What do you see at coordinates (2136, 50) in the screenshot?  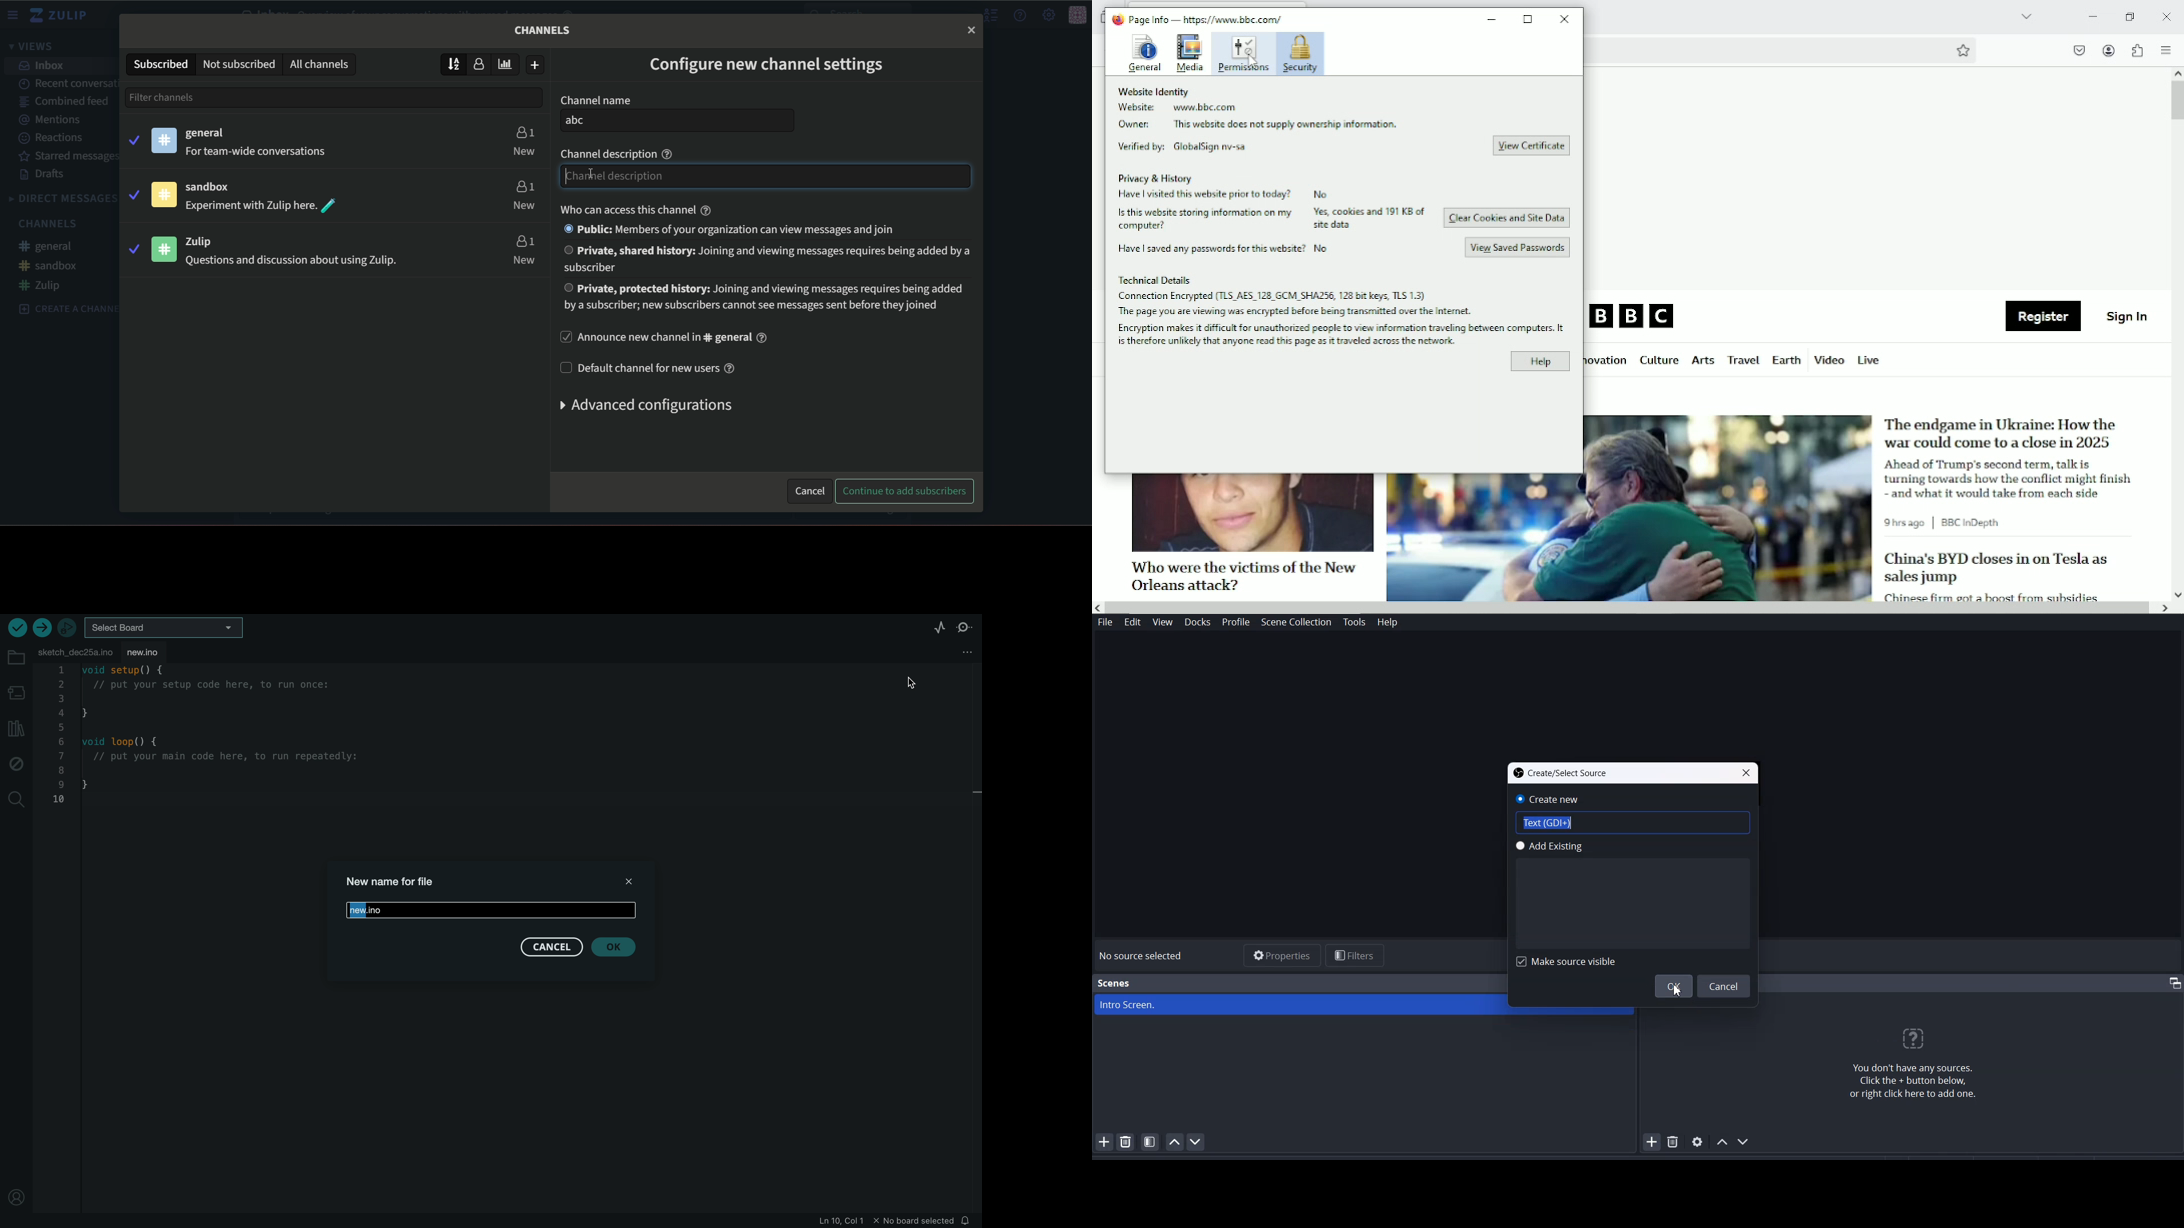 I see `Extensions` at bounding box center [2136, 50].